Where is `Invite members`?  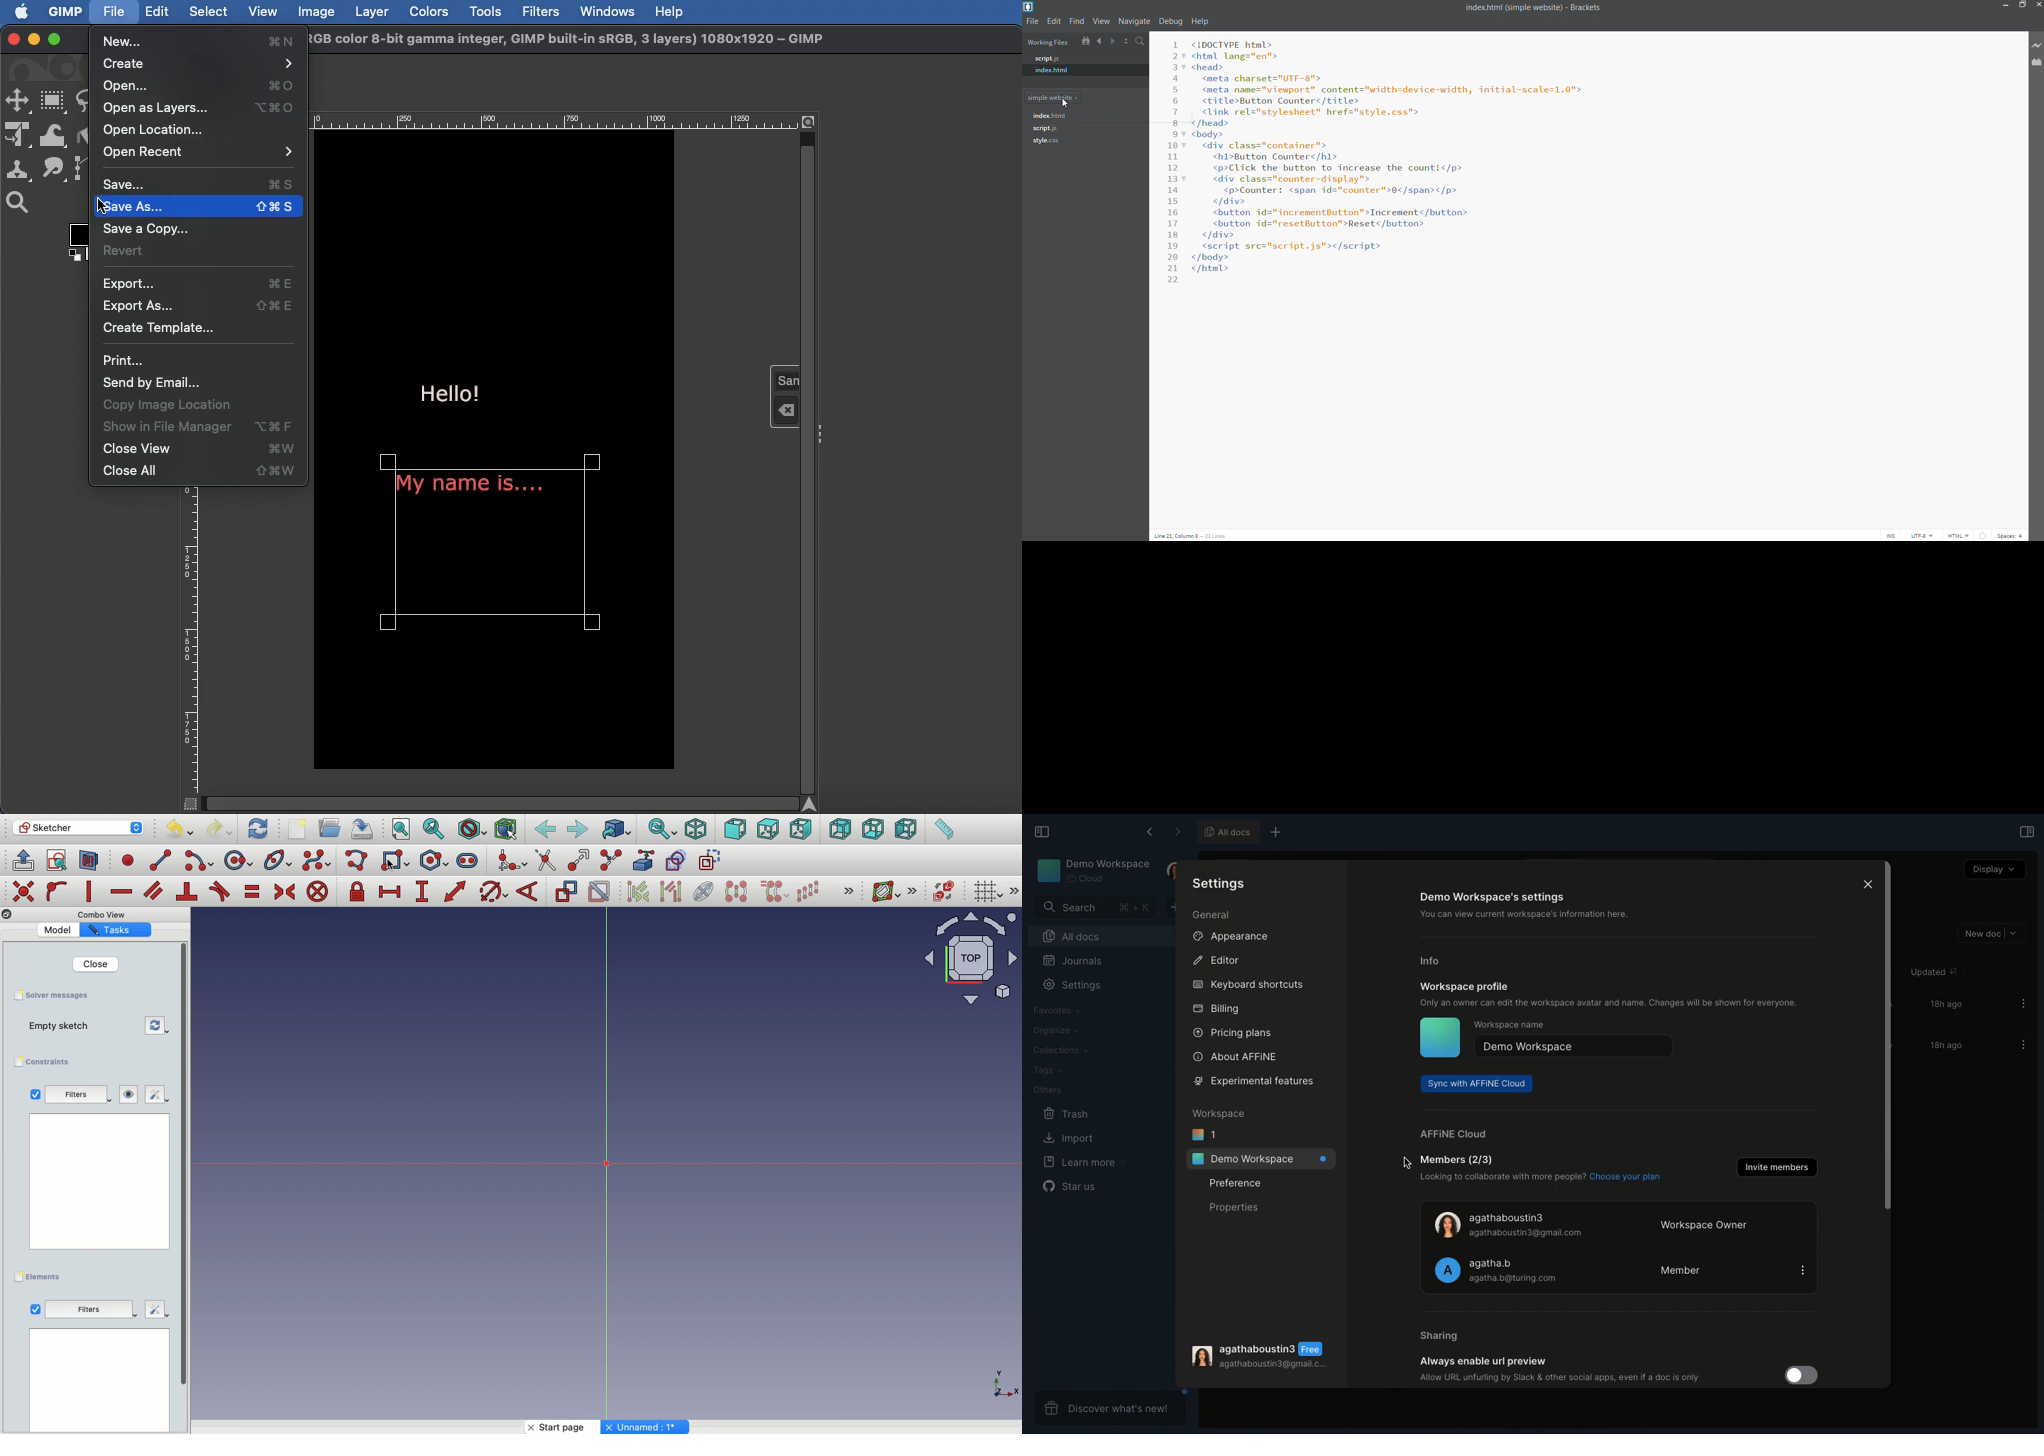 Invite members is located at coordinates (1775, 1167).